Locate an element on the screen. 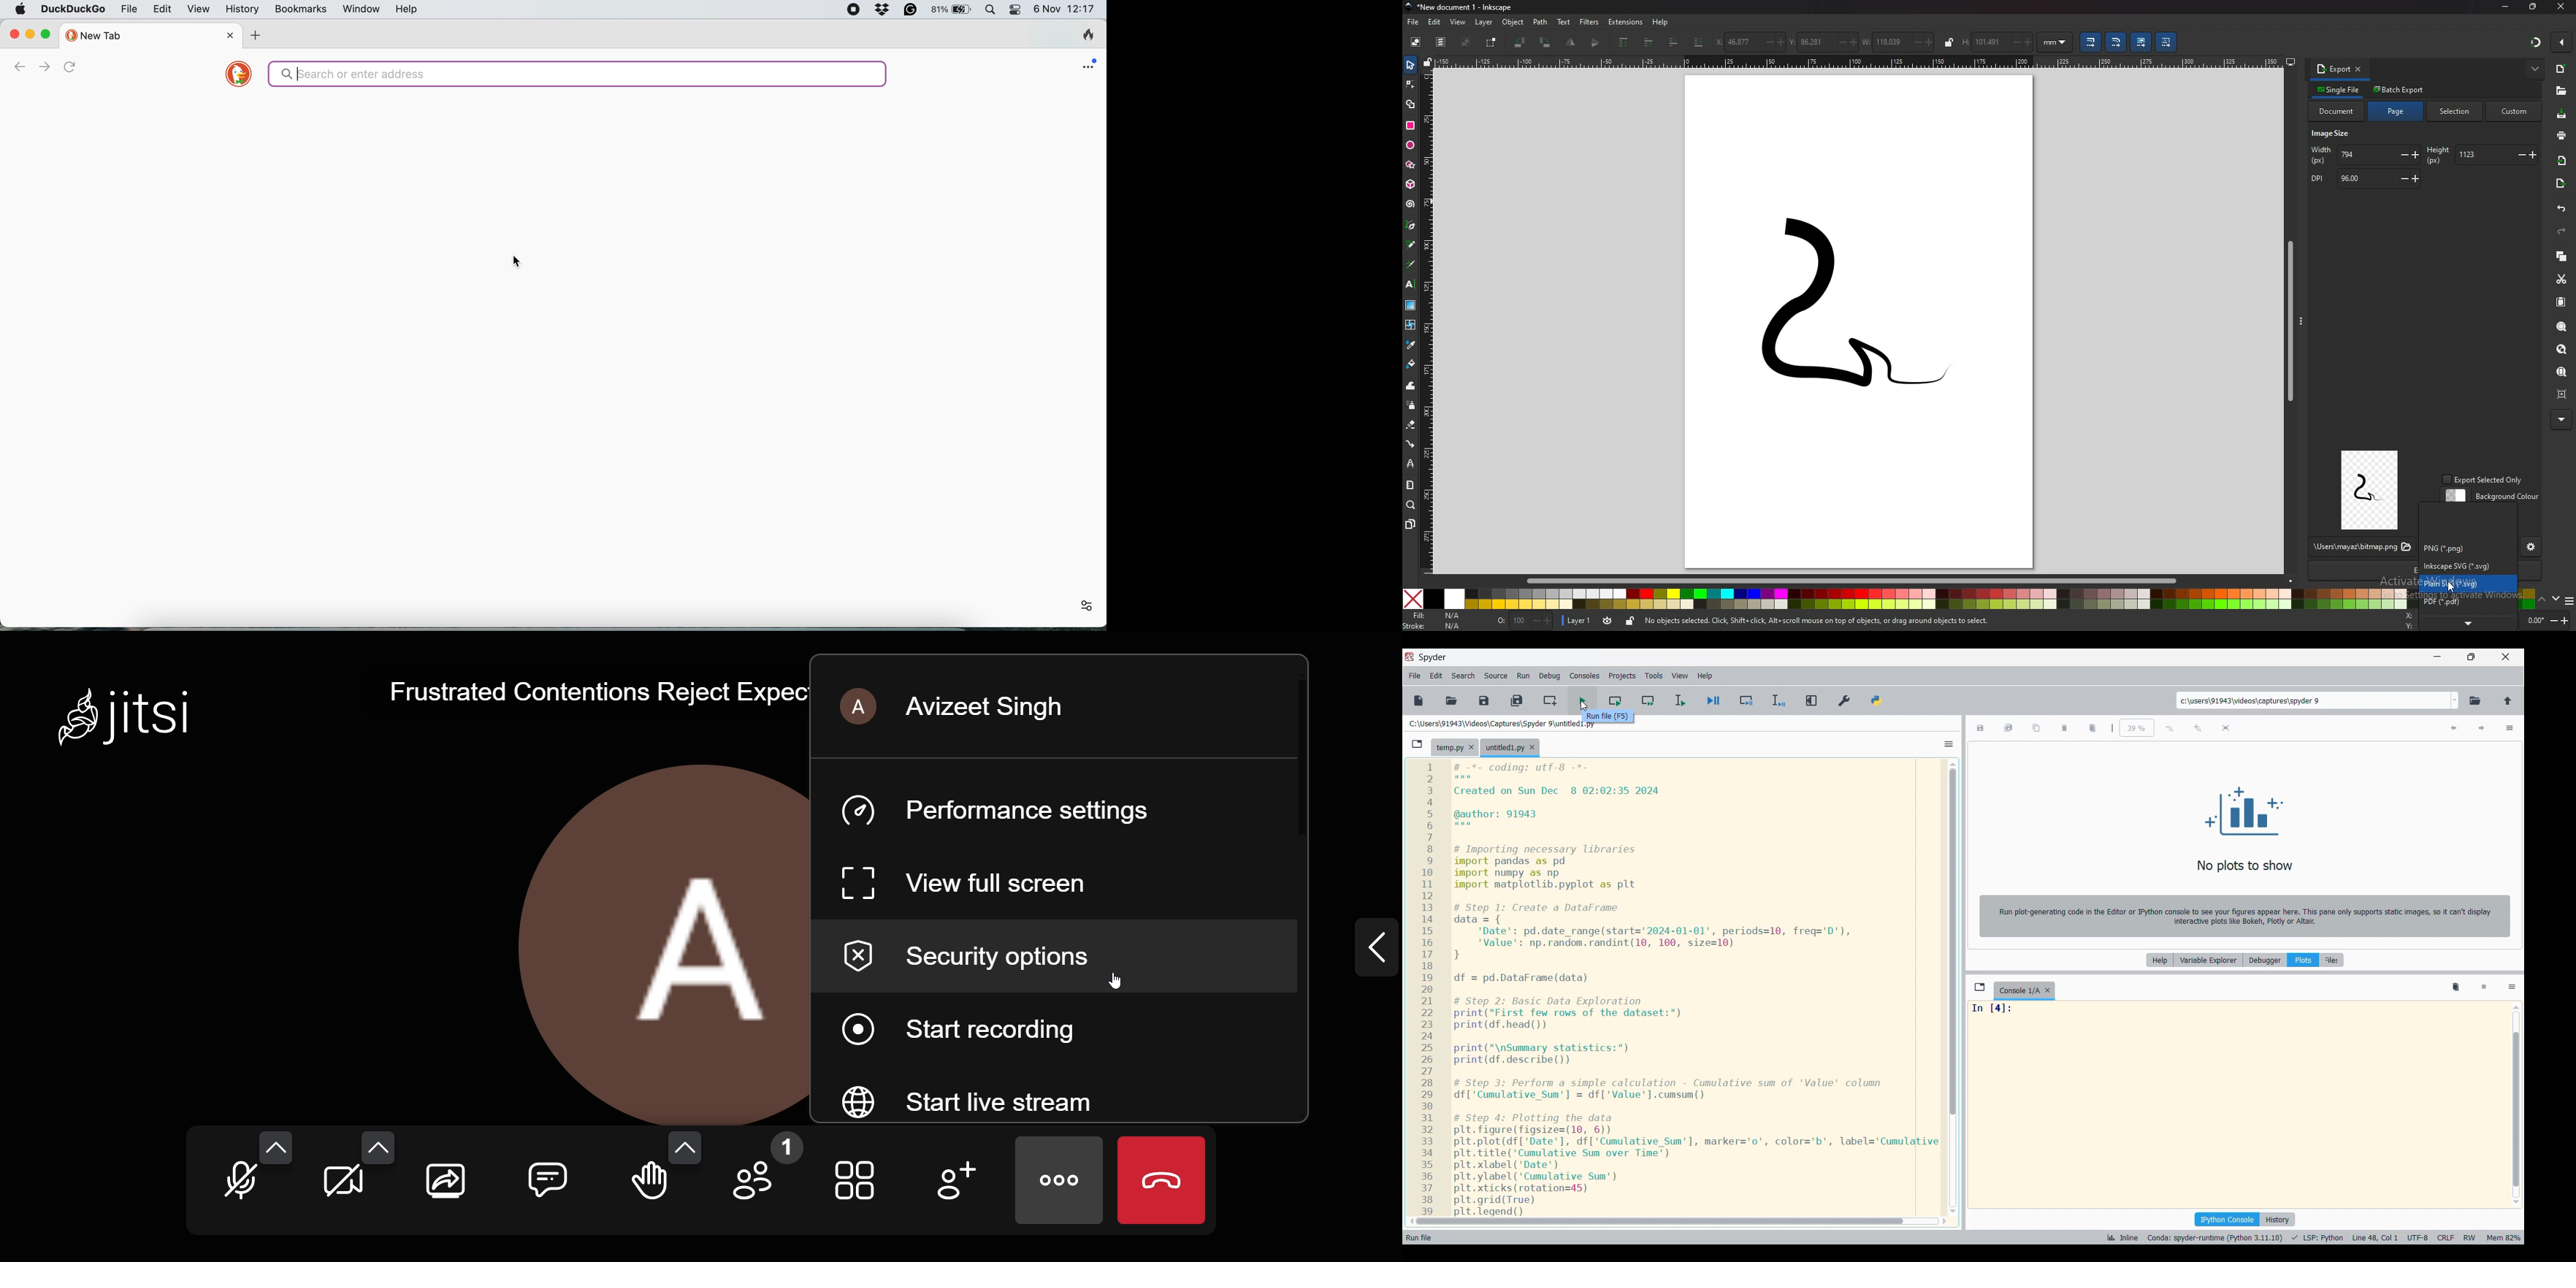  redo is located at coordinates (2563, 231).